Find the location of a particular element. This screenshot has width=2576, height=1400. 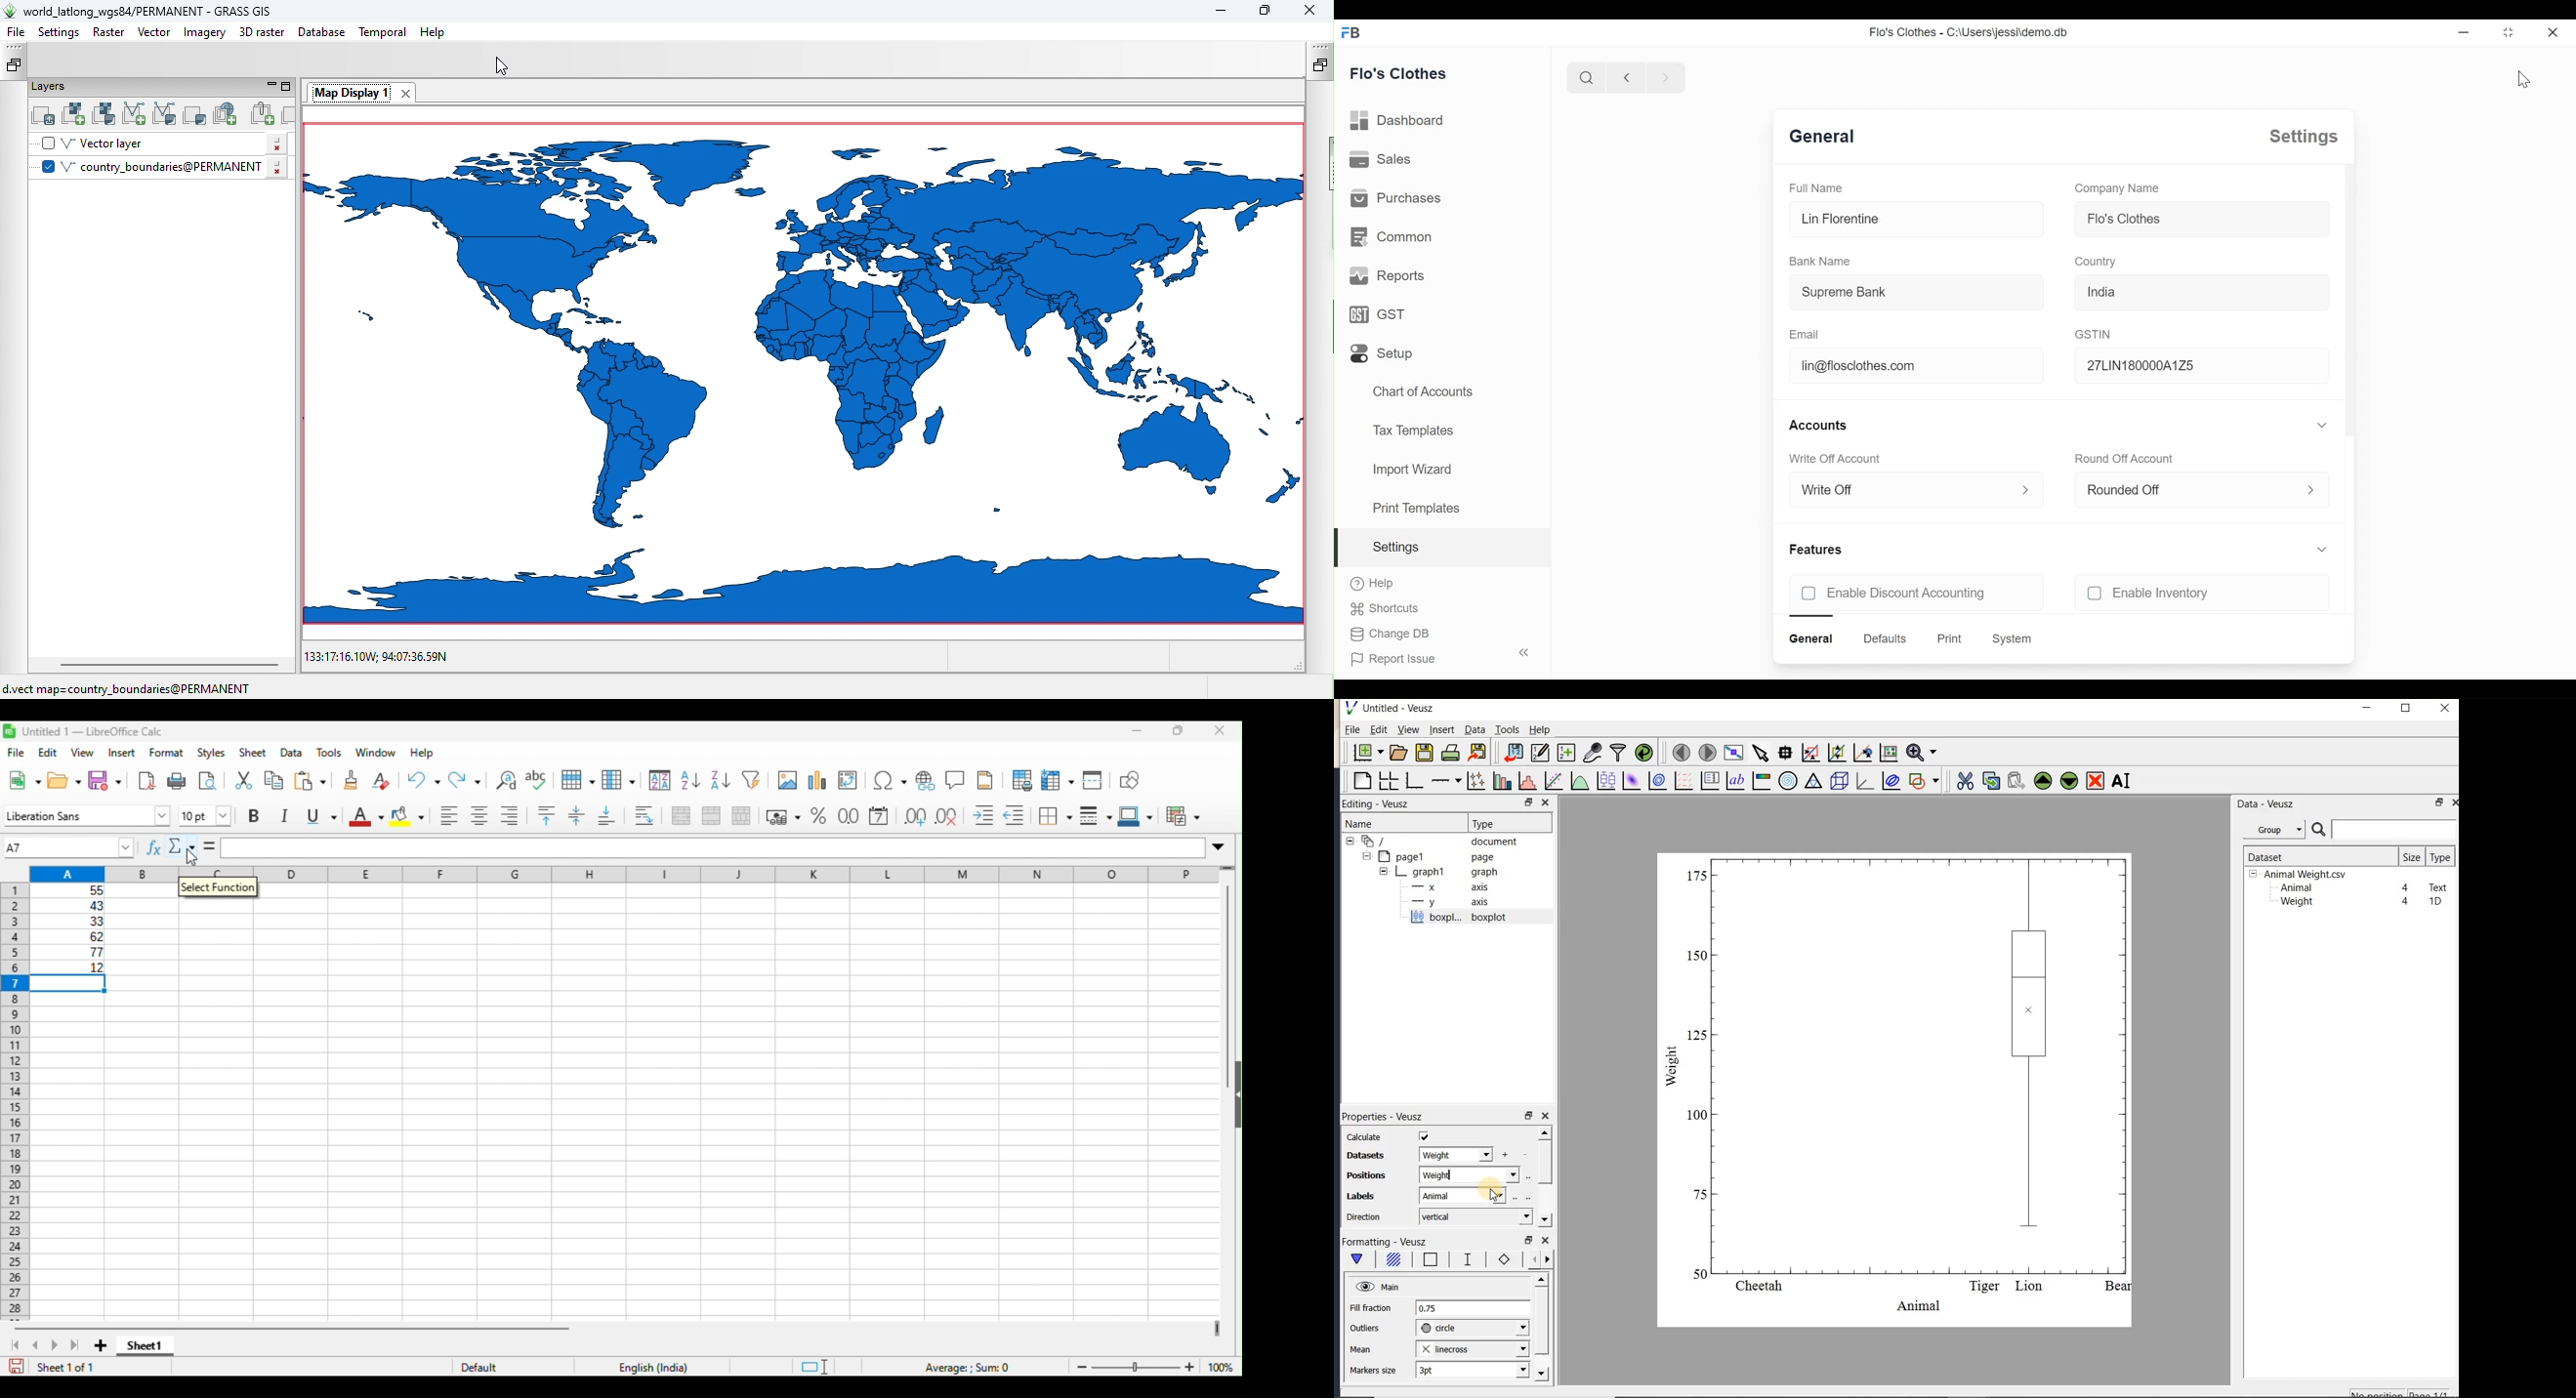

Lin Florentine is located at coordinates (1840, 219).